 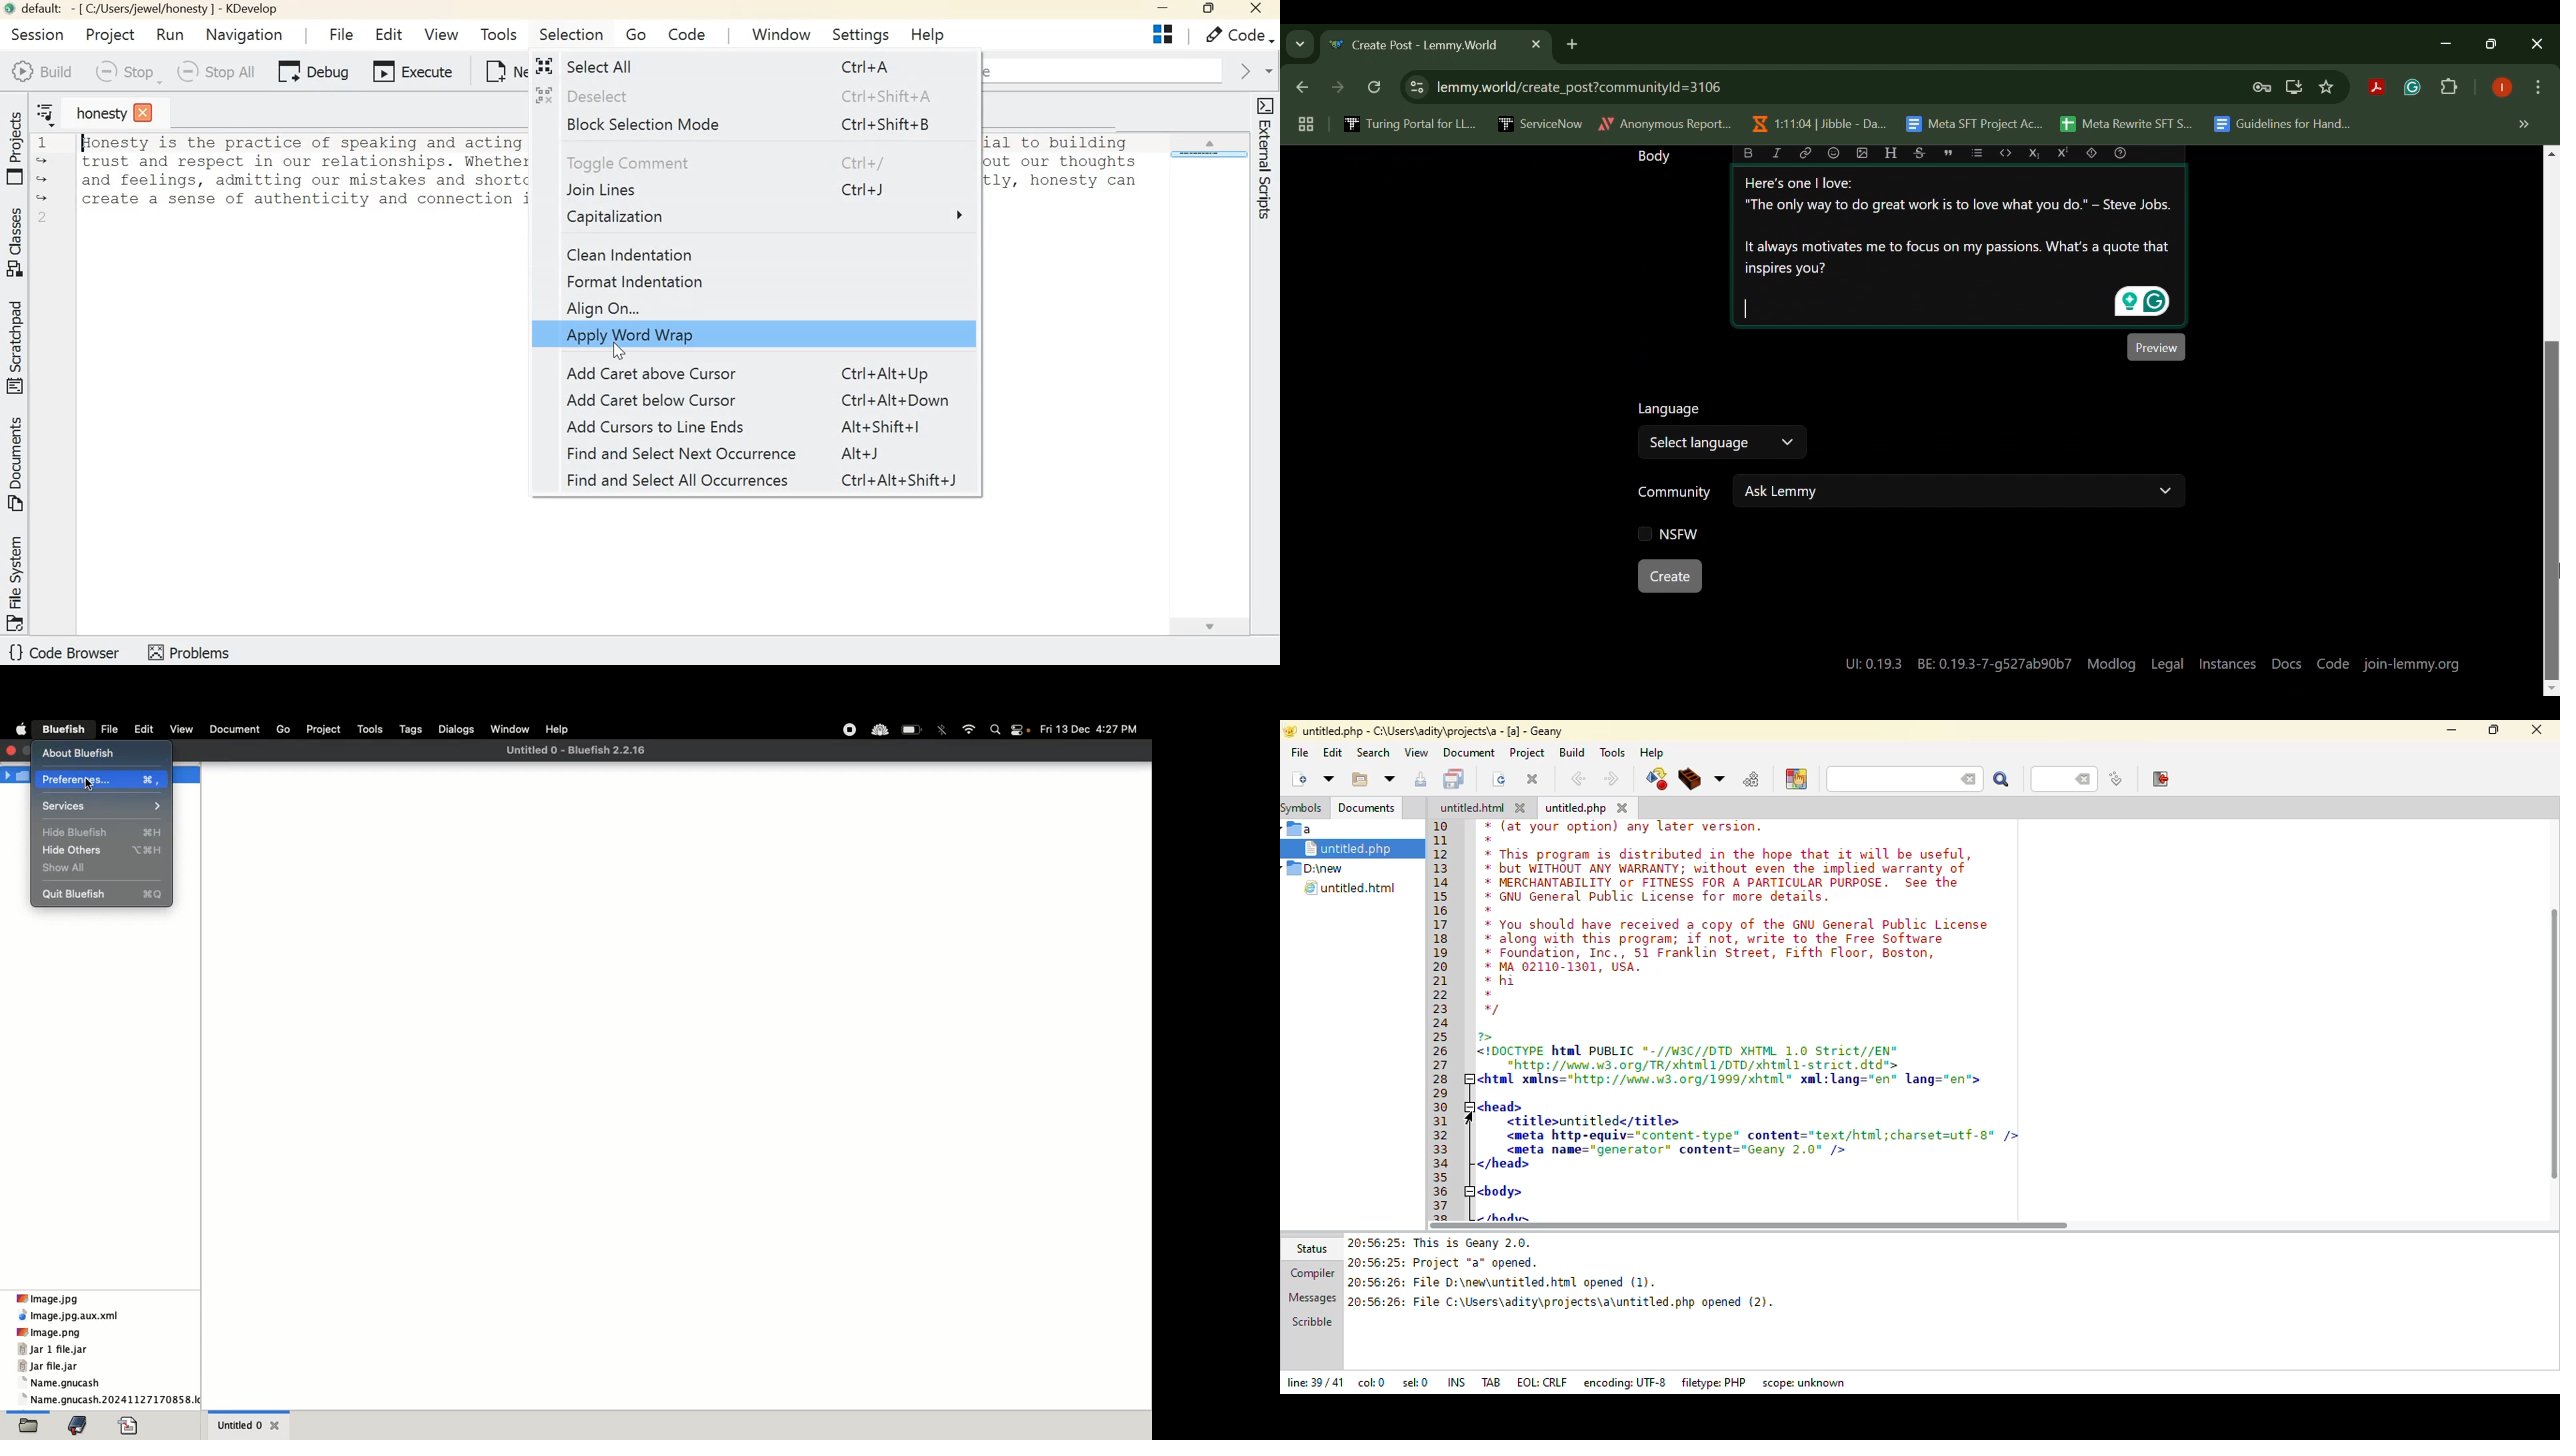 What do you see at coordinates (142, 731) in the screenshot?
I see `Edit` at bounding box center [142, 731].